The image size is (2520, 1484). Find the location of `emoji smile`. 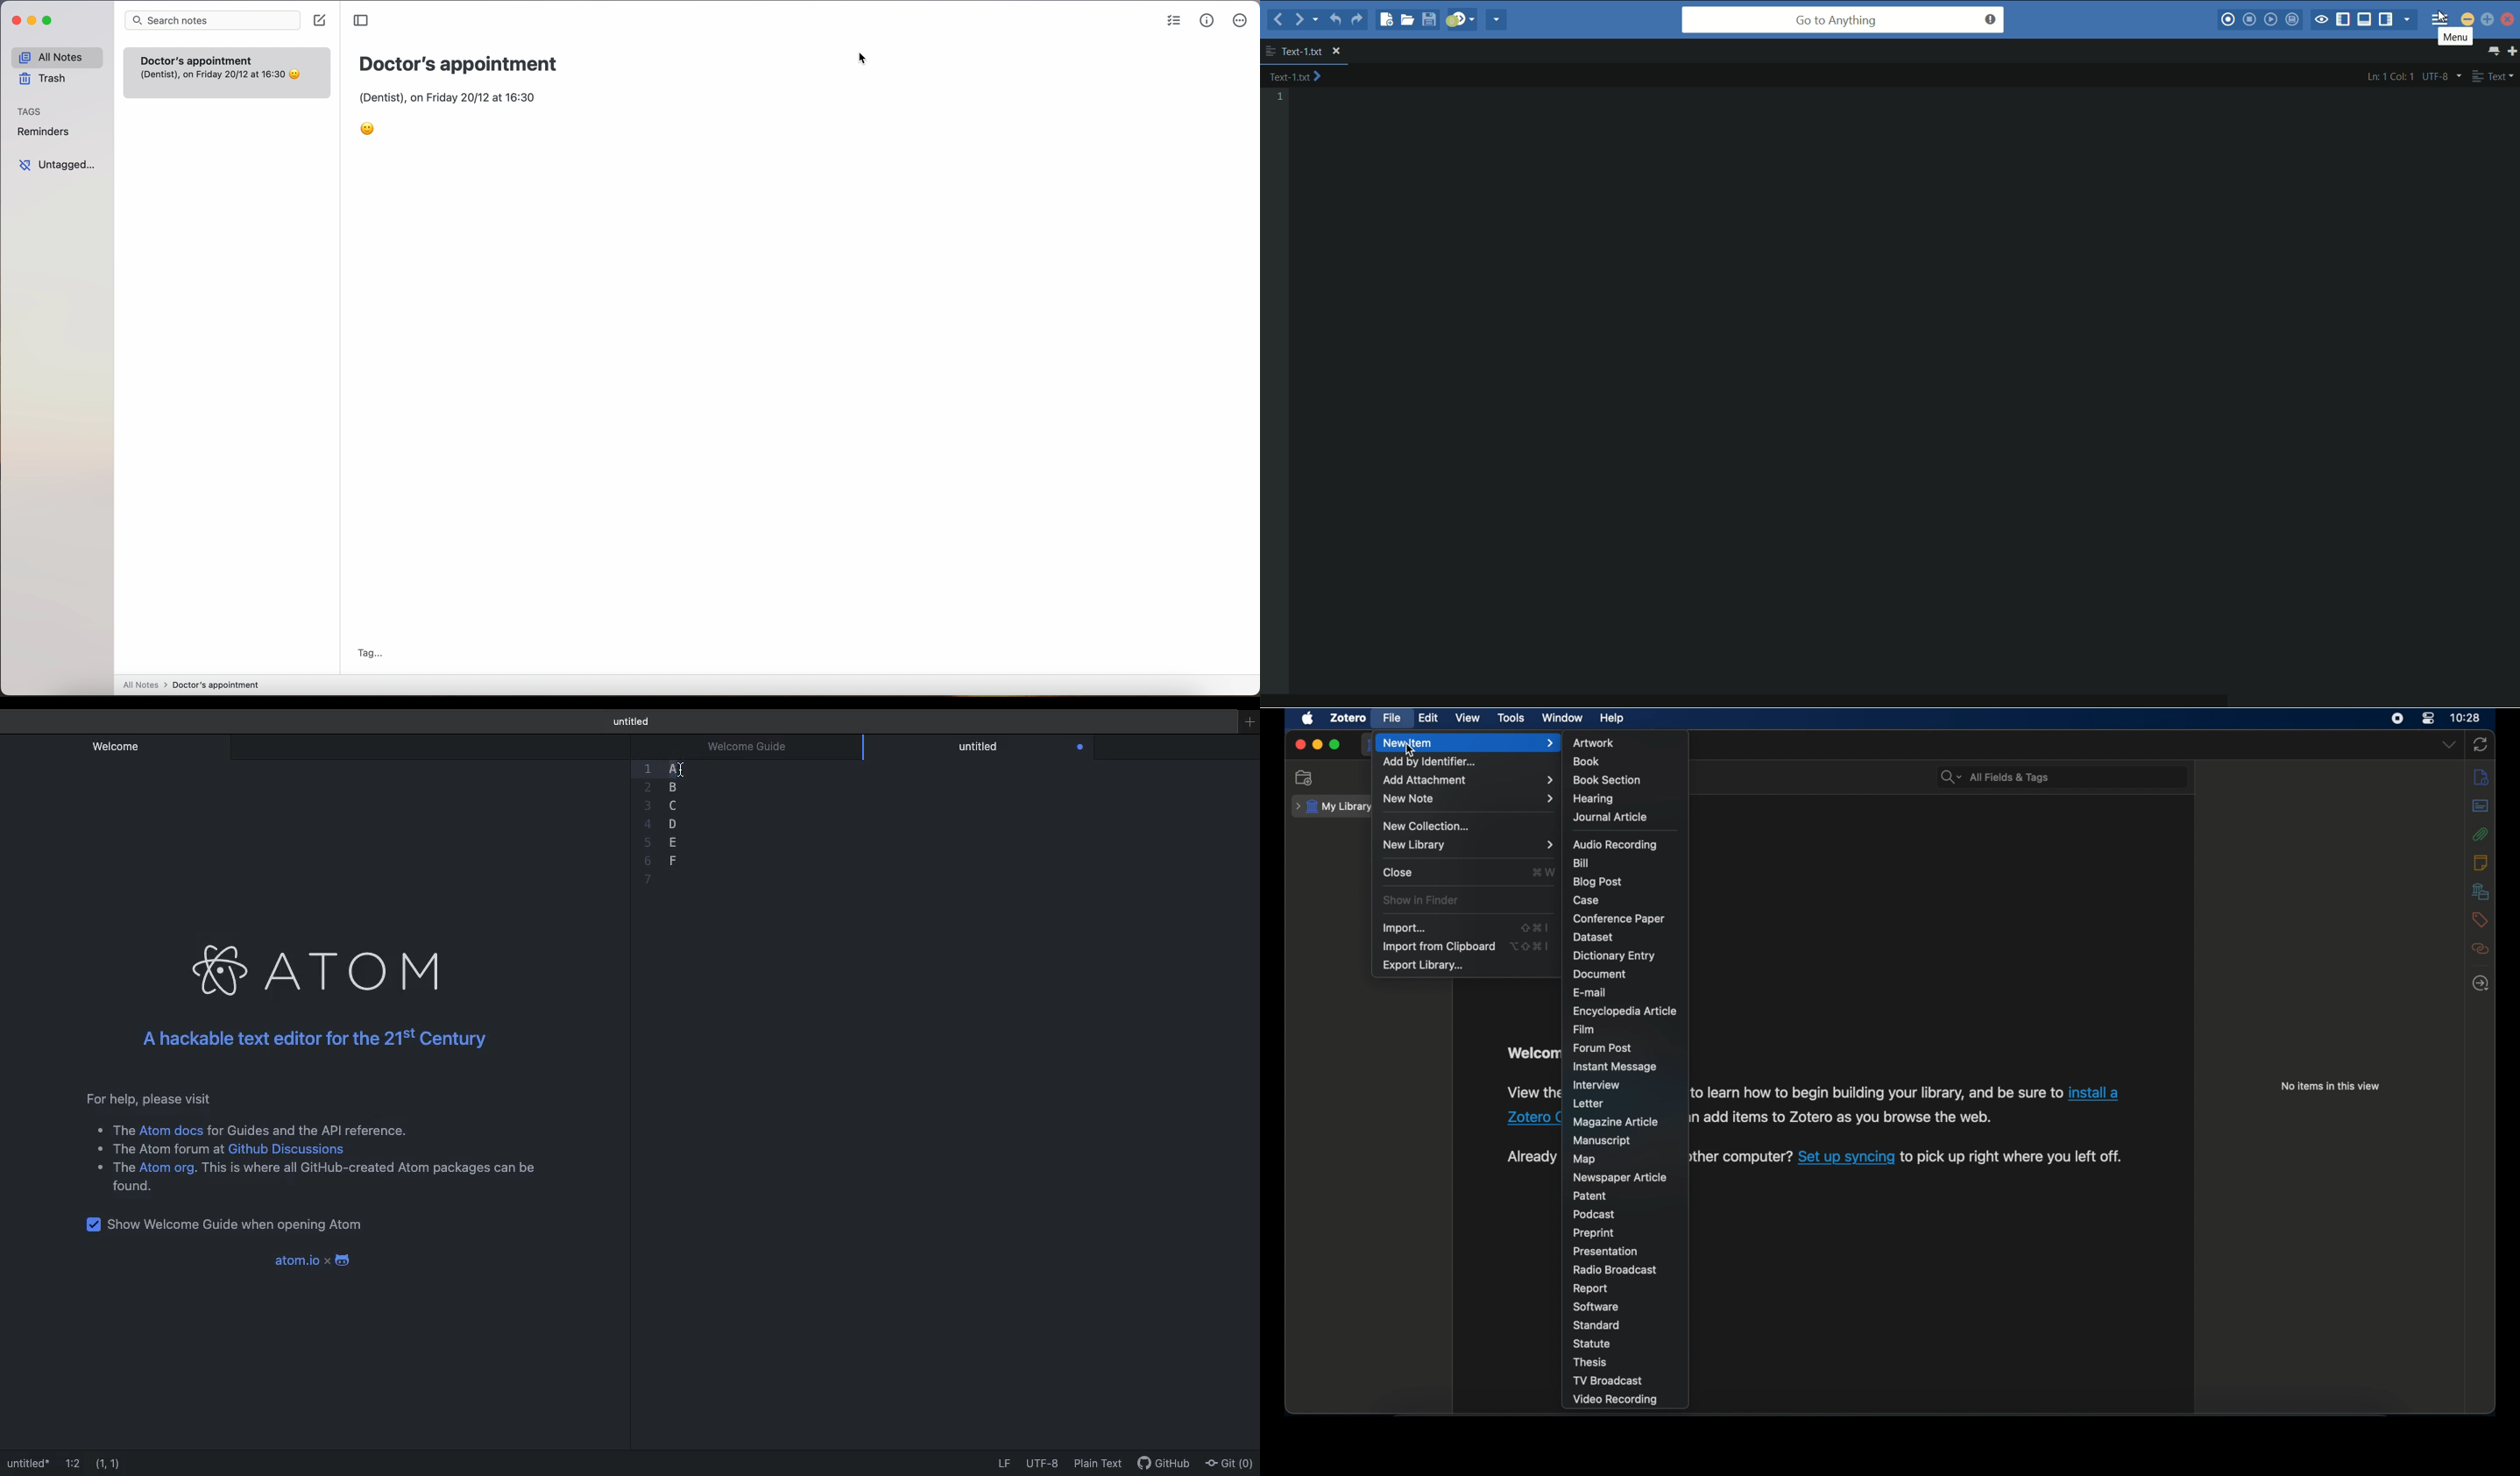

emoji smile is located at coordinates (372, 129).